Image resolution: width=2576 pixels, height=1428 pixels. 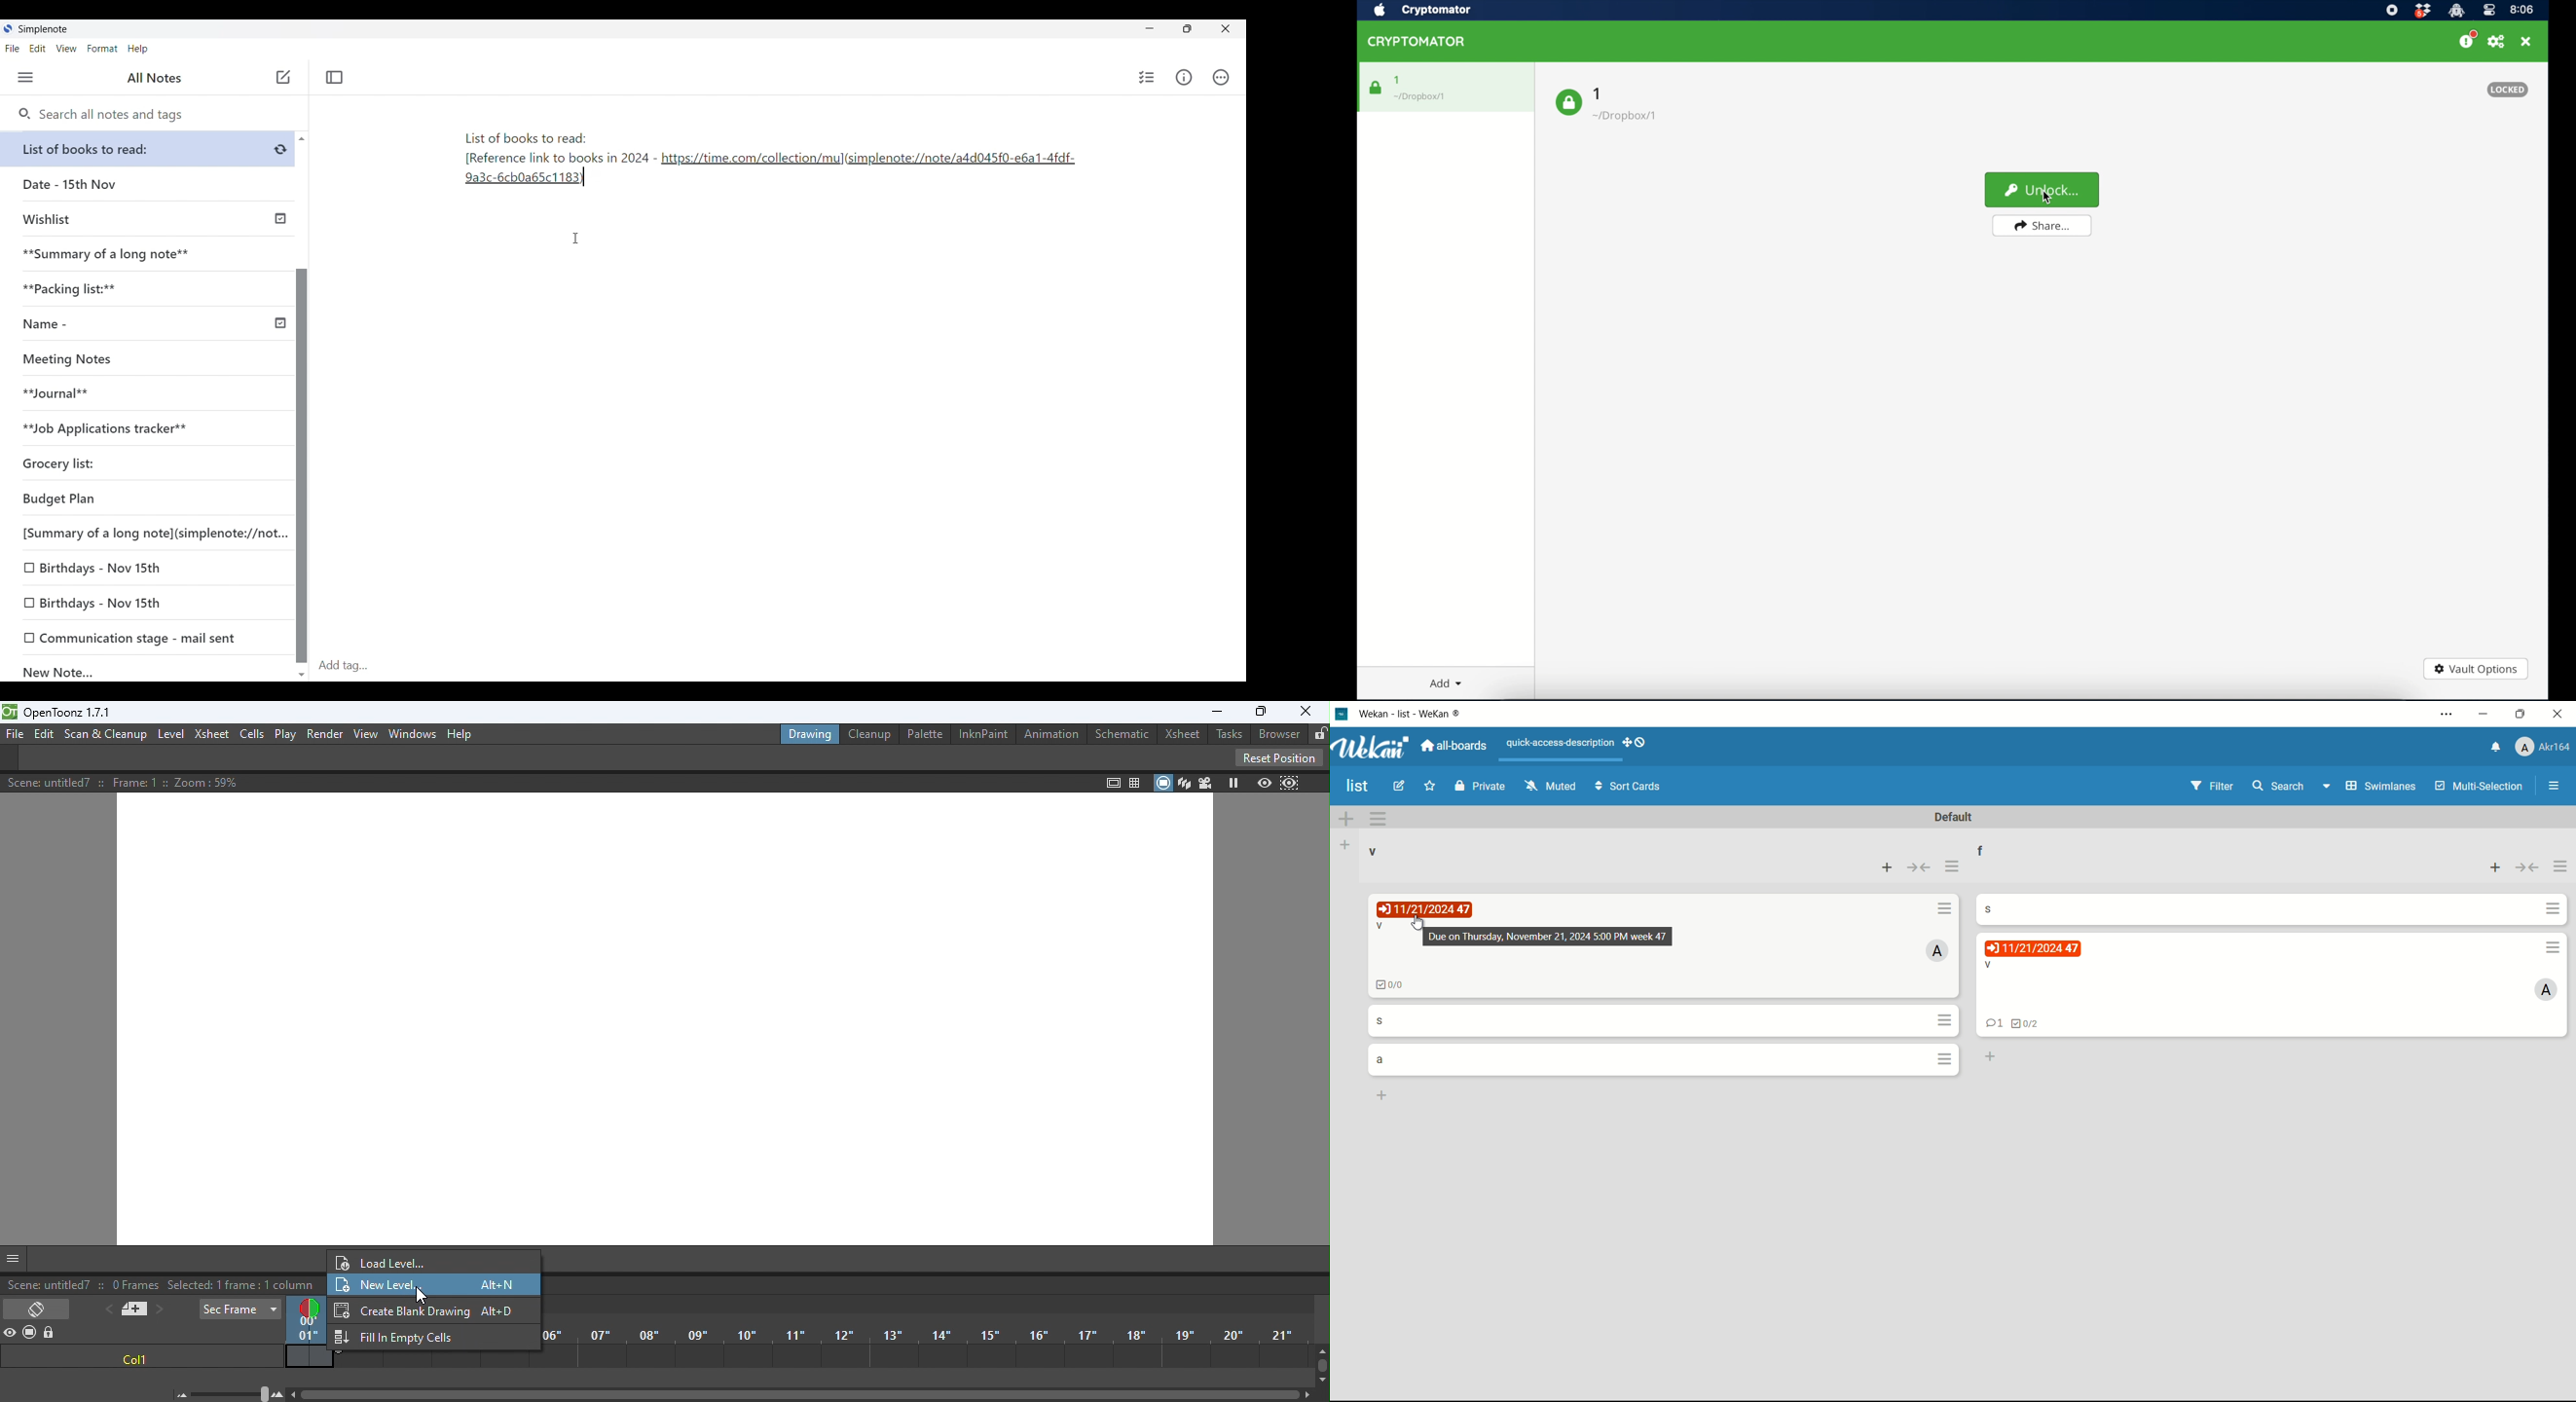 I want to click on add dropdown, so click(x=1446, y=683).